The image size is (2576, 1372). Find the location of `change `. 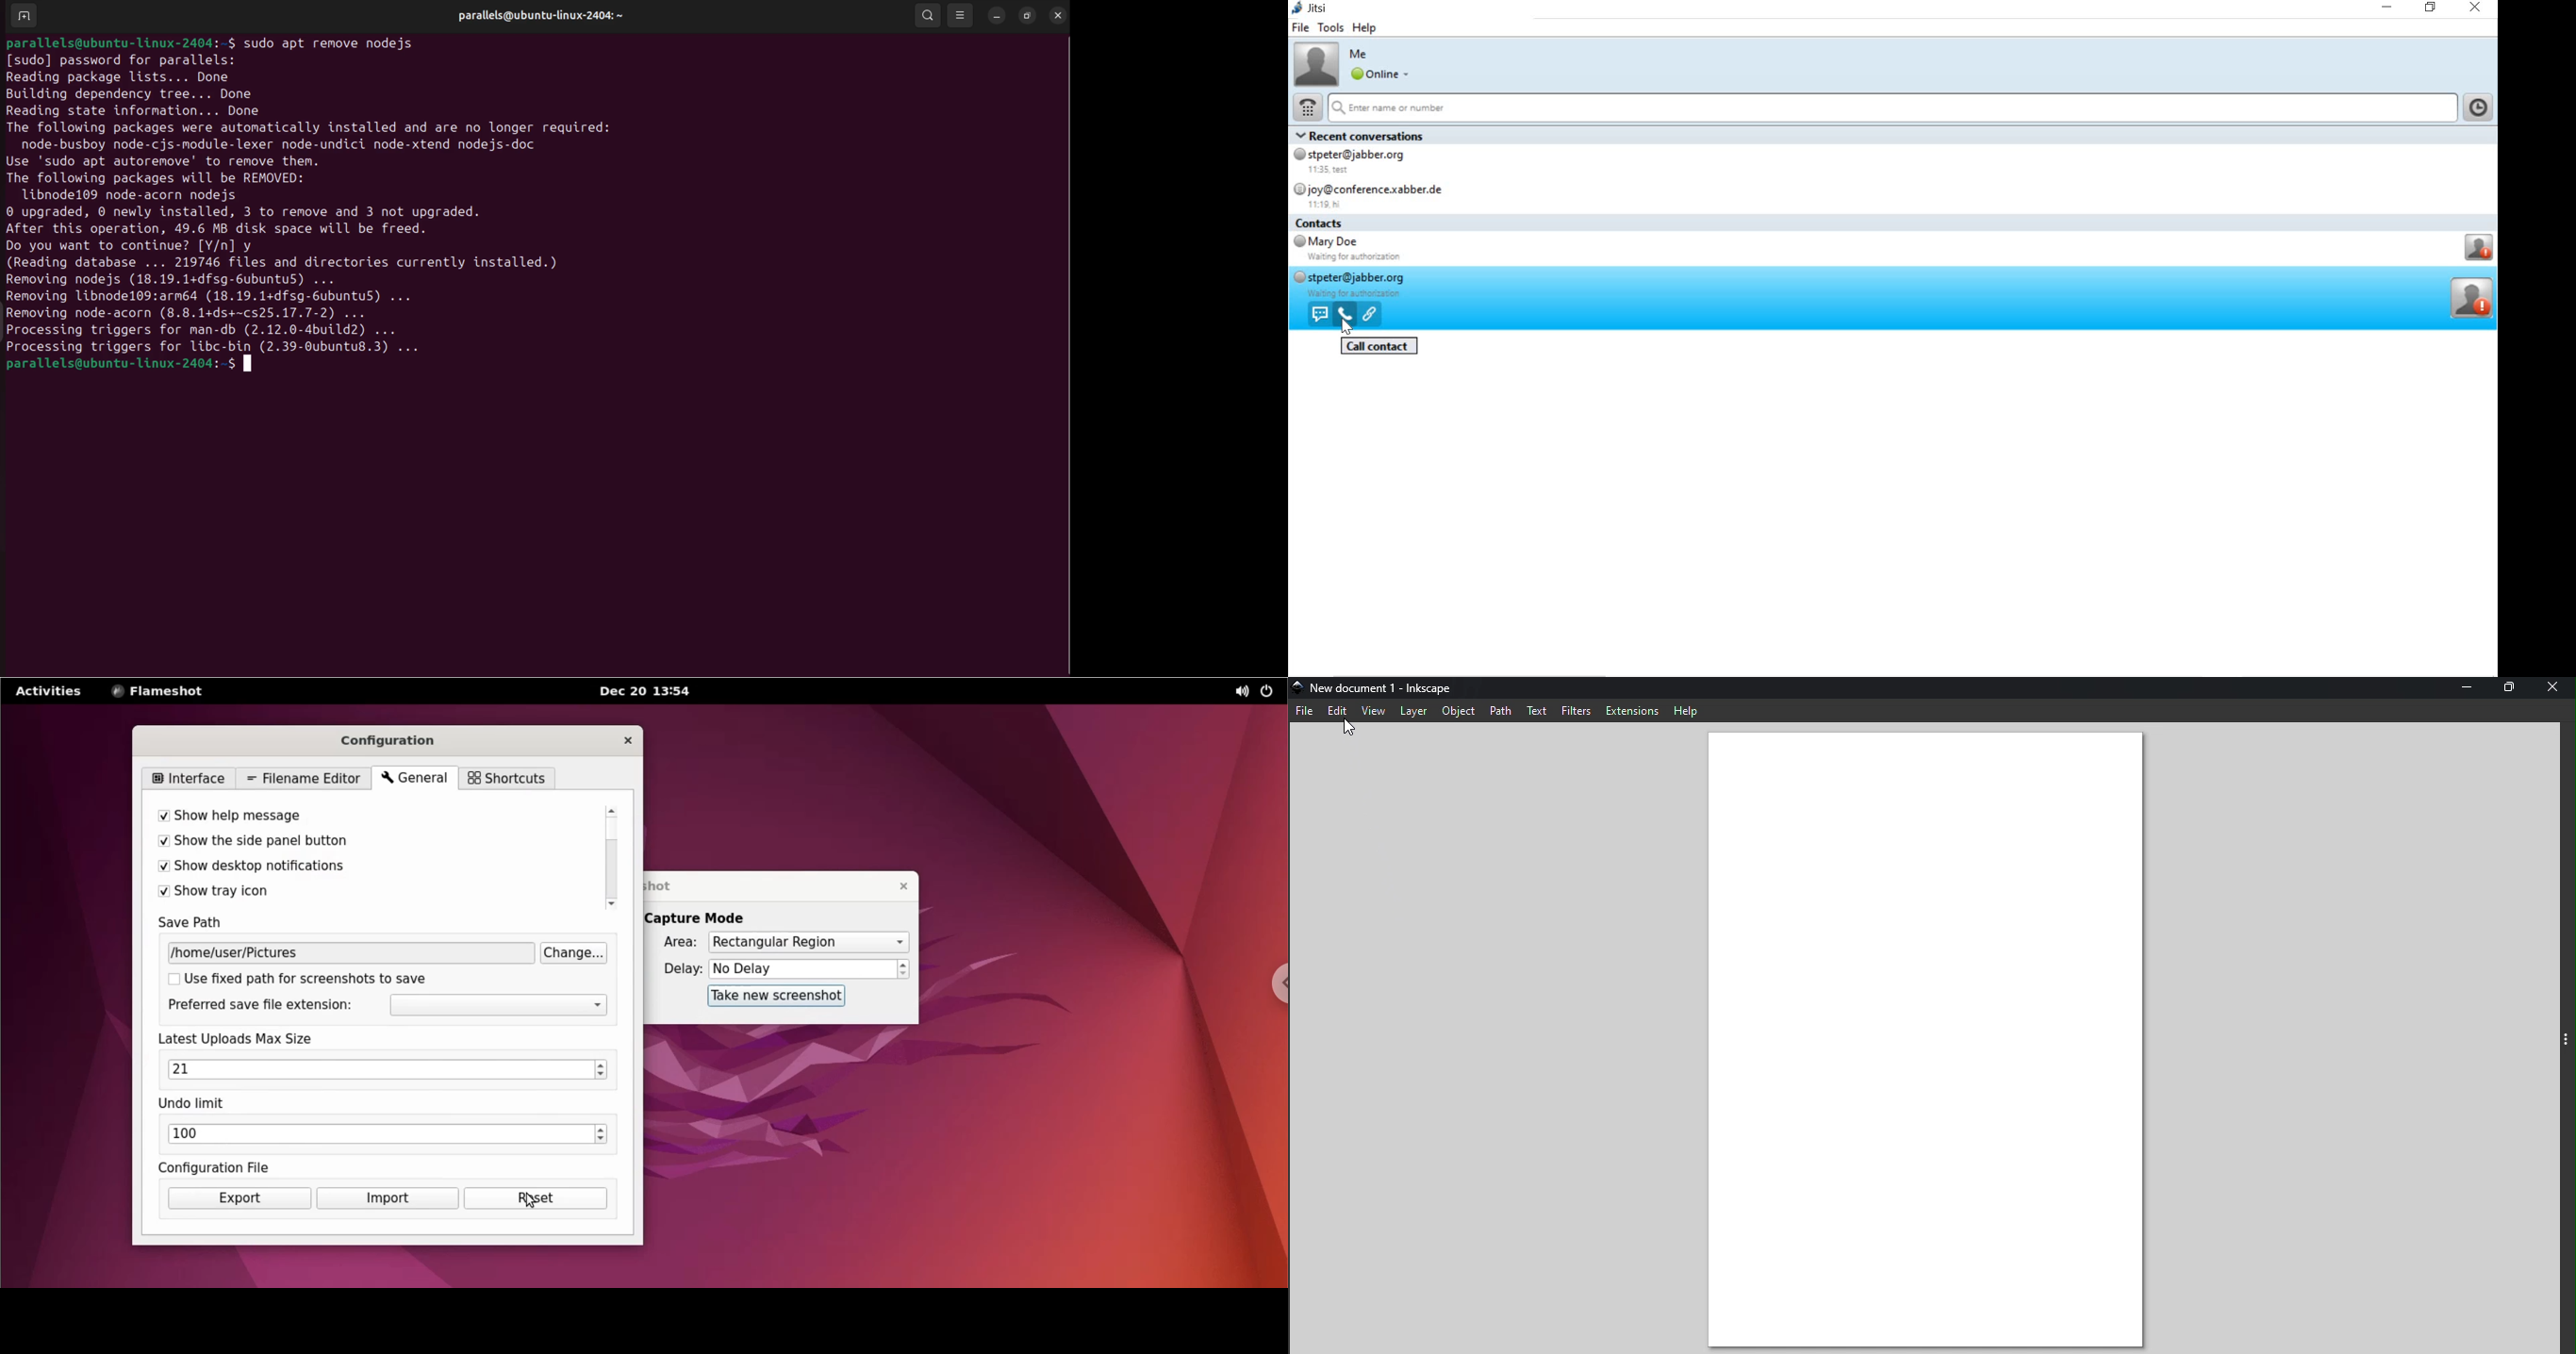

change  is located at coordinates (574, 954).